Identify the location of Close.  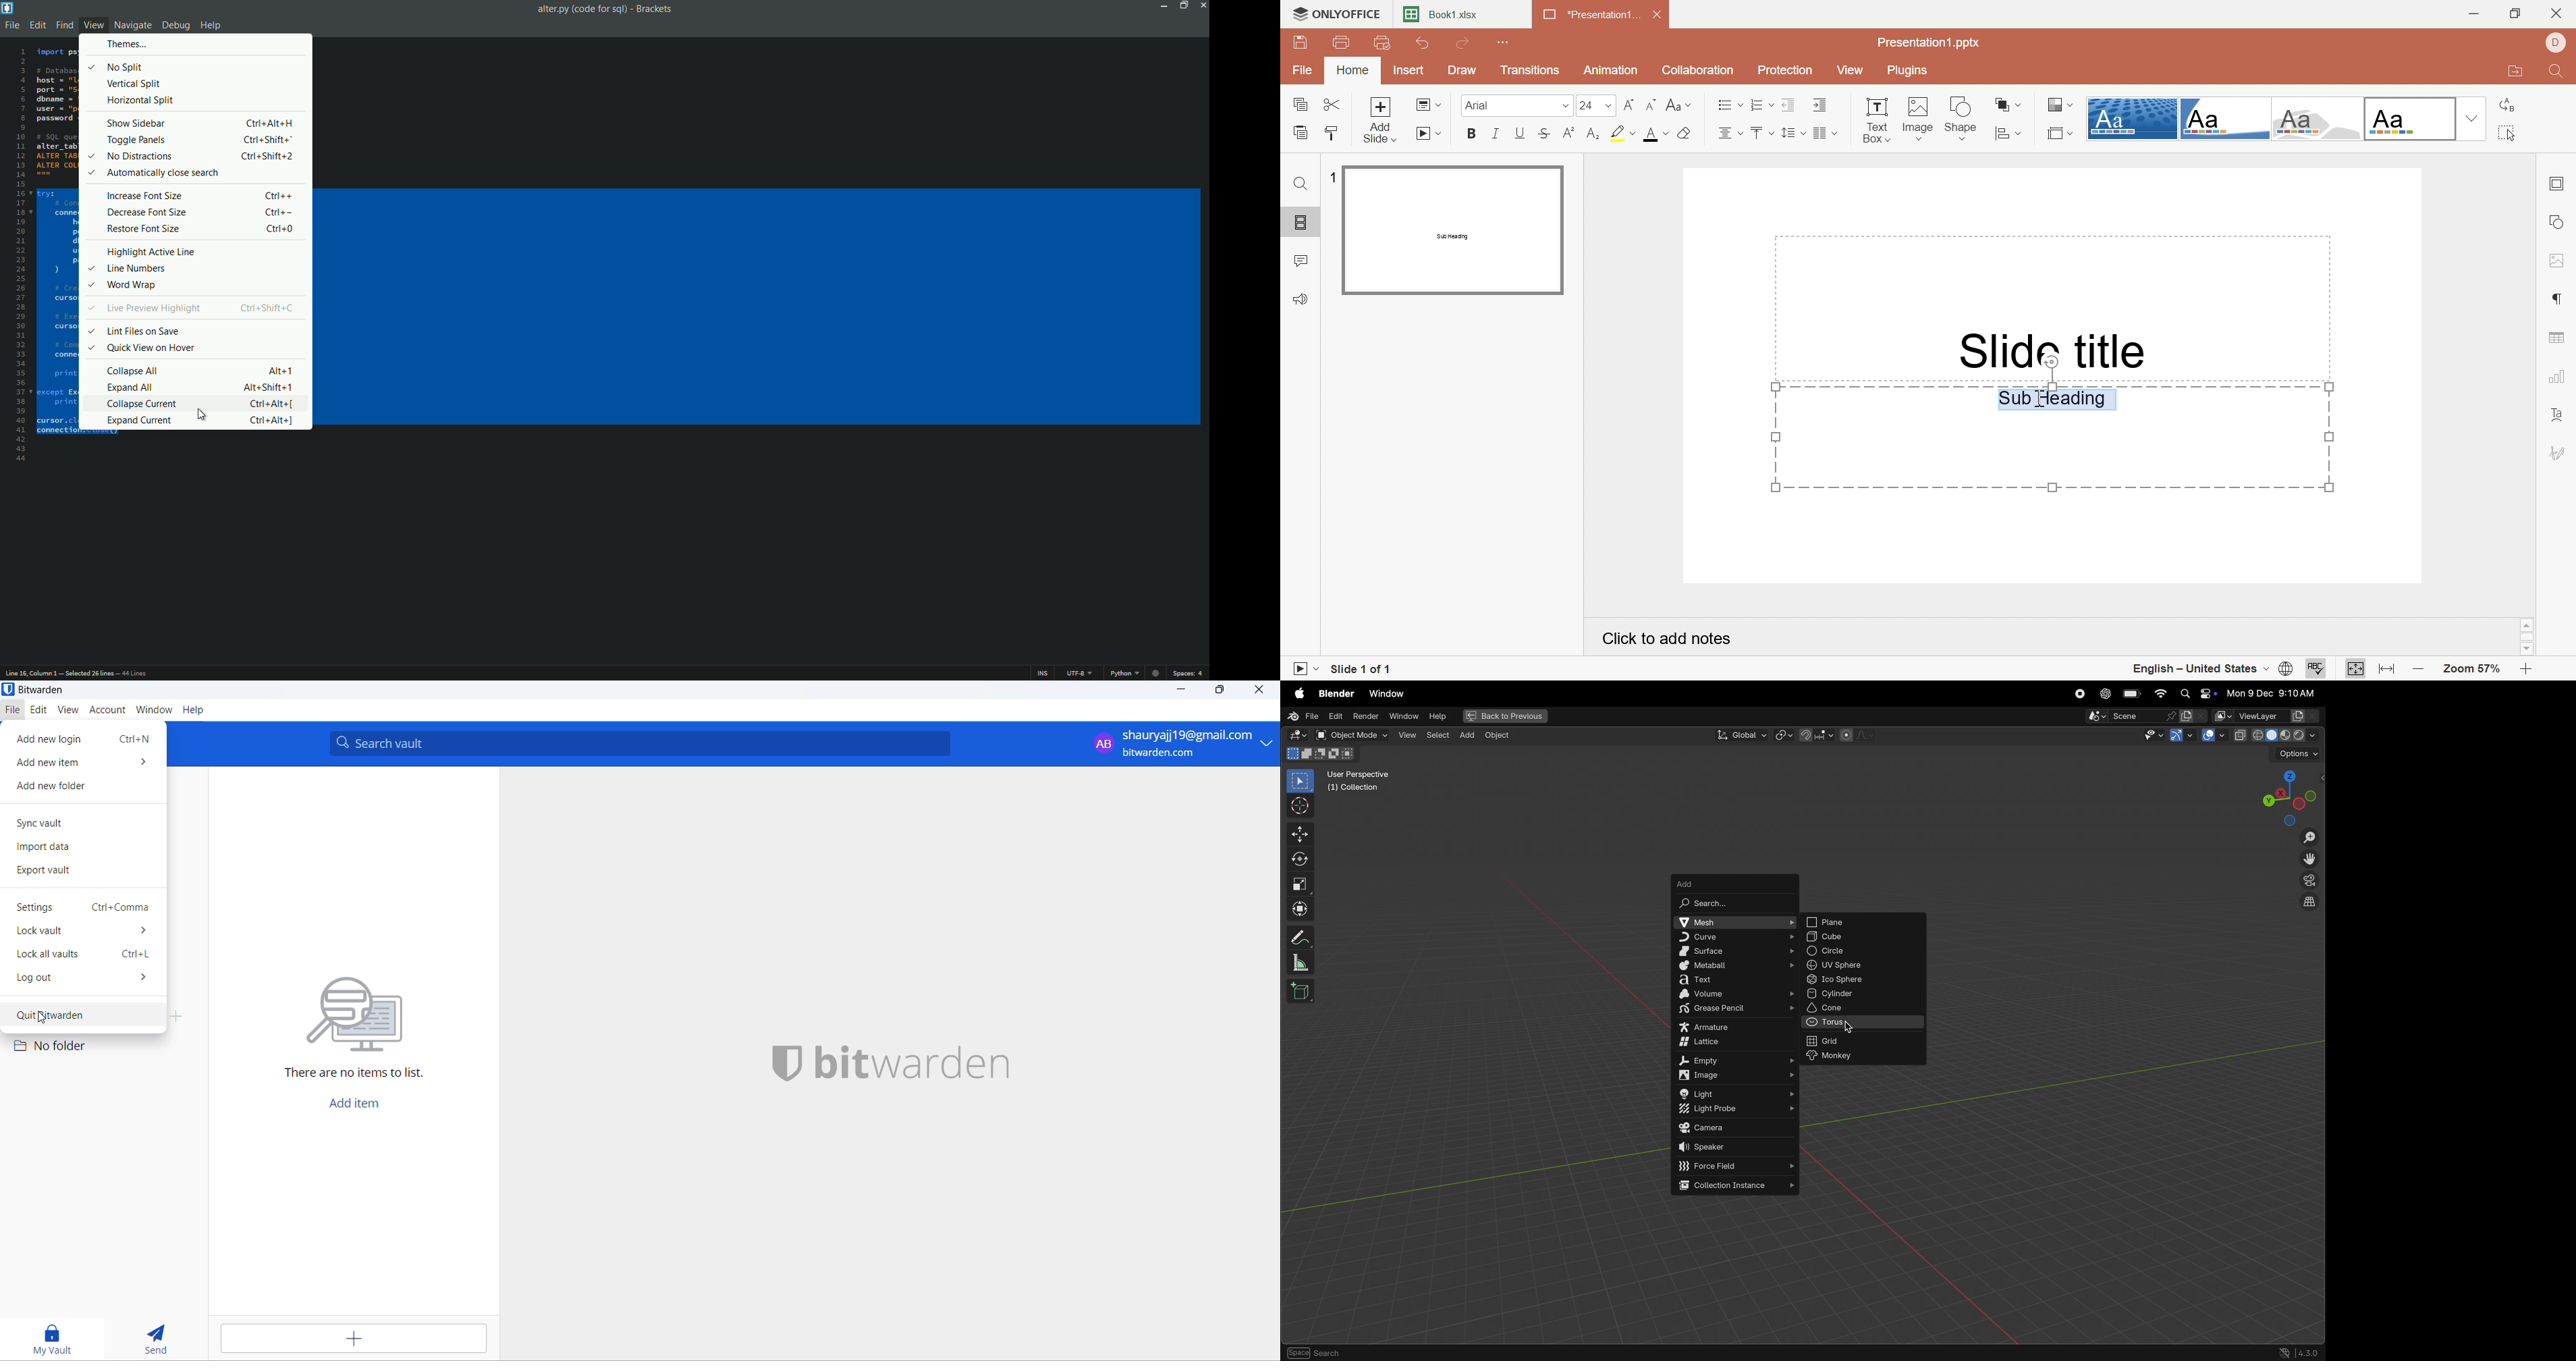
(1657, 13).